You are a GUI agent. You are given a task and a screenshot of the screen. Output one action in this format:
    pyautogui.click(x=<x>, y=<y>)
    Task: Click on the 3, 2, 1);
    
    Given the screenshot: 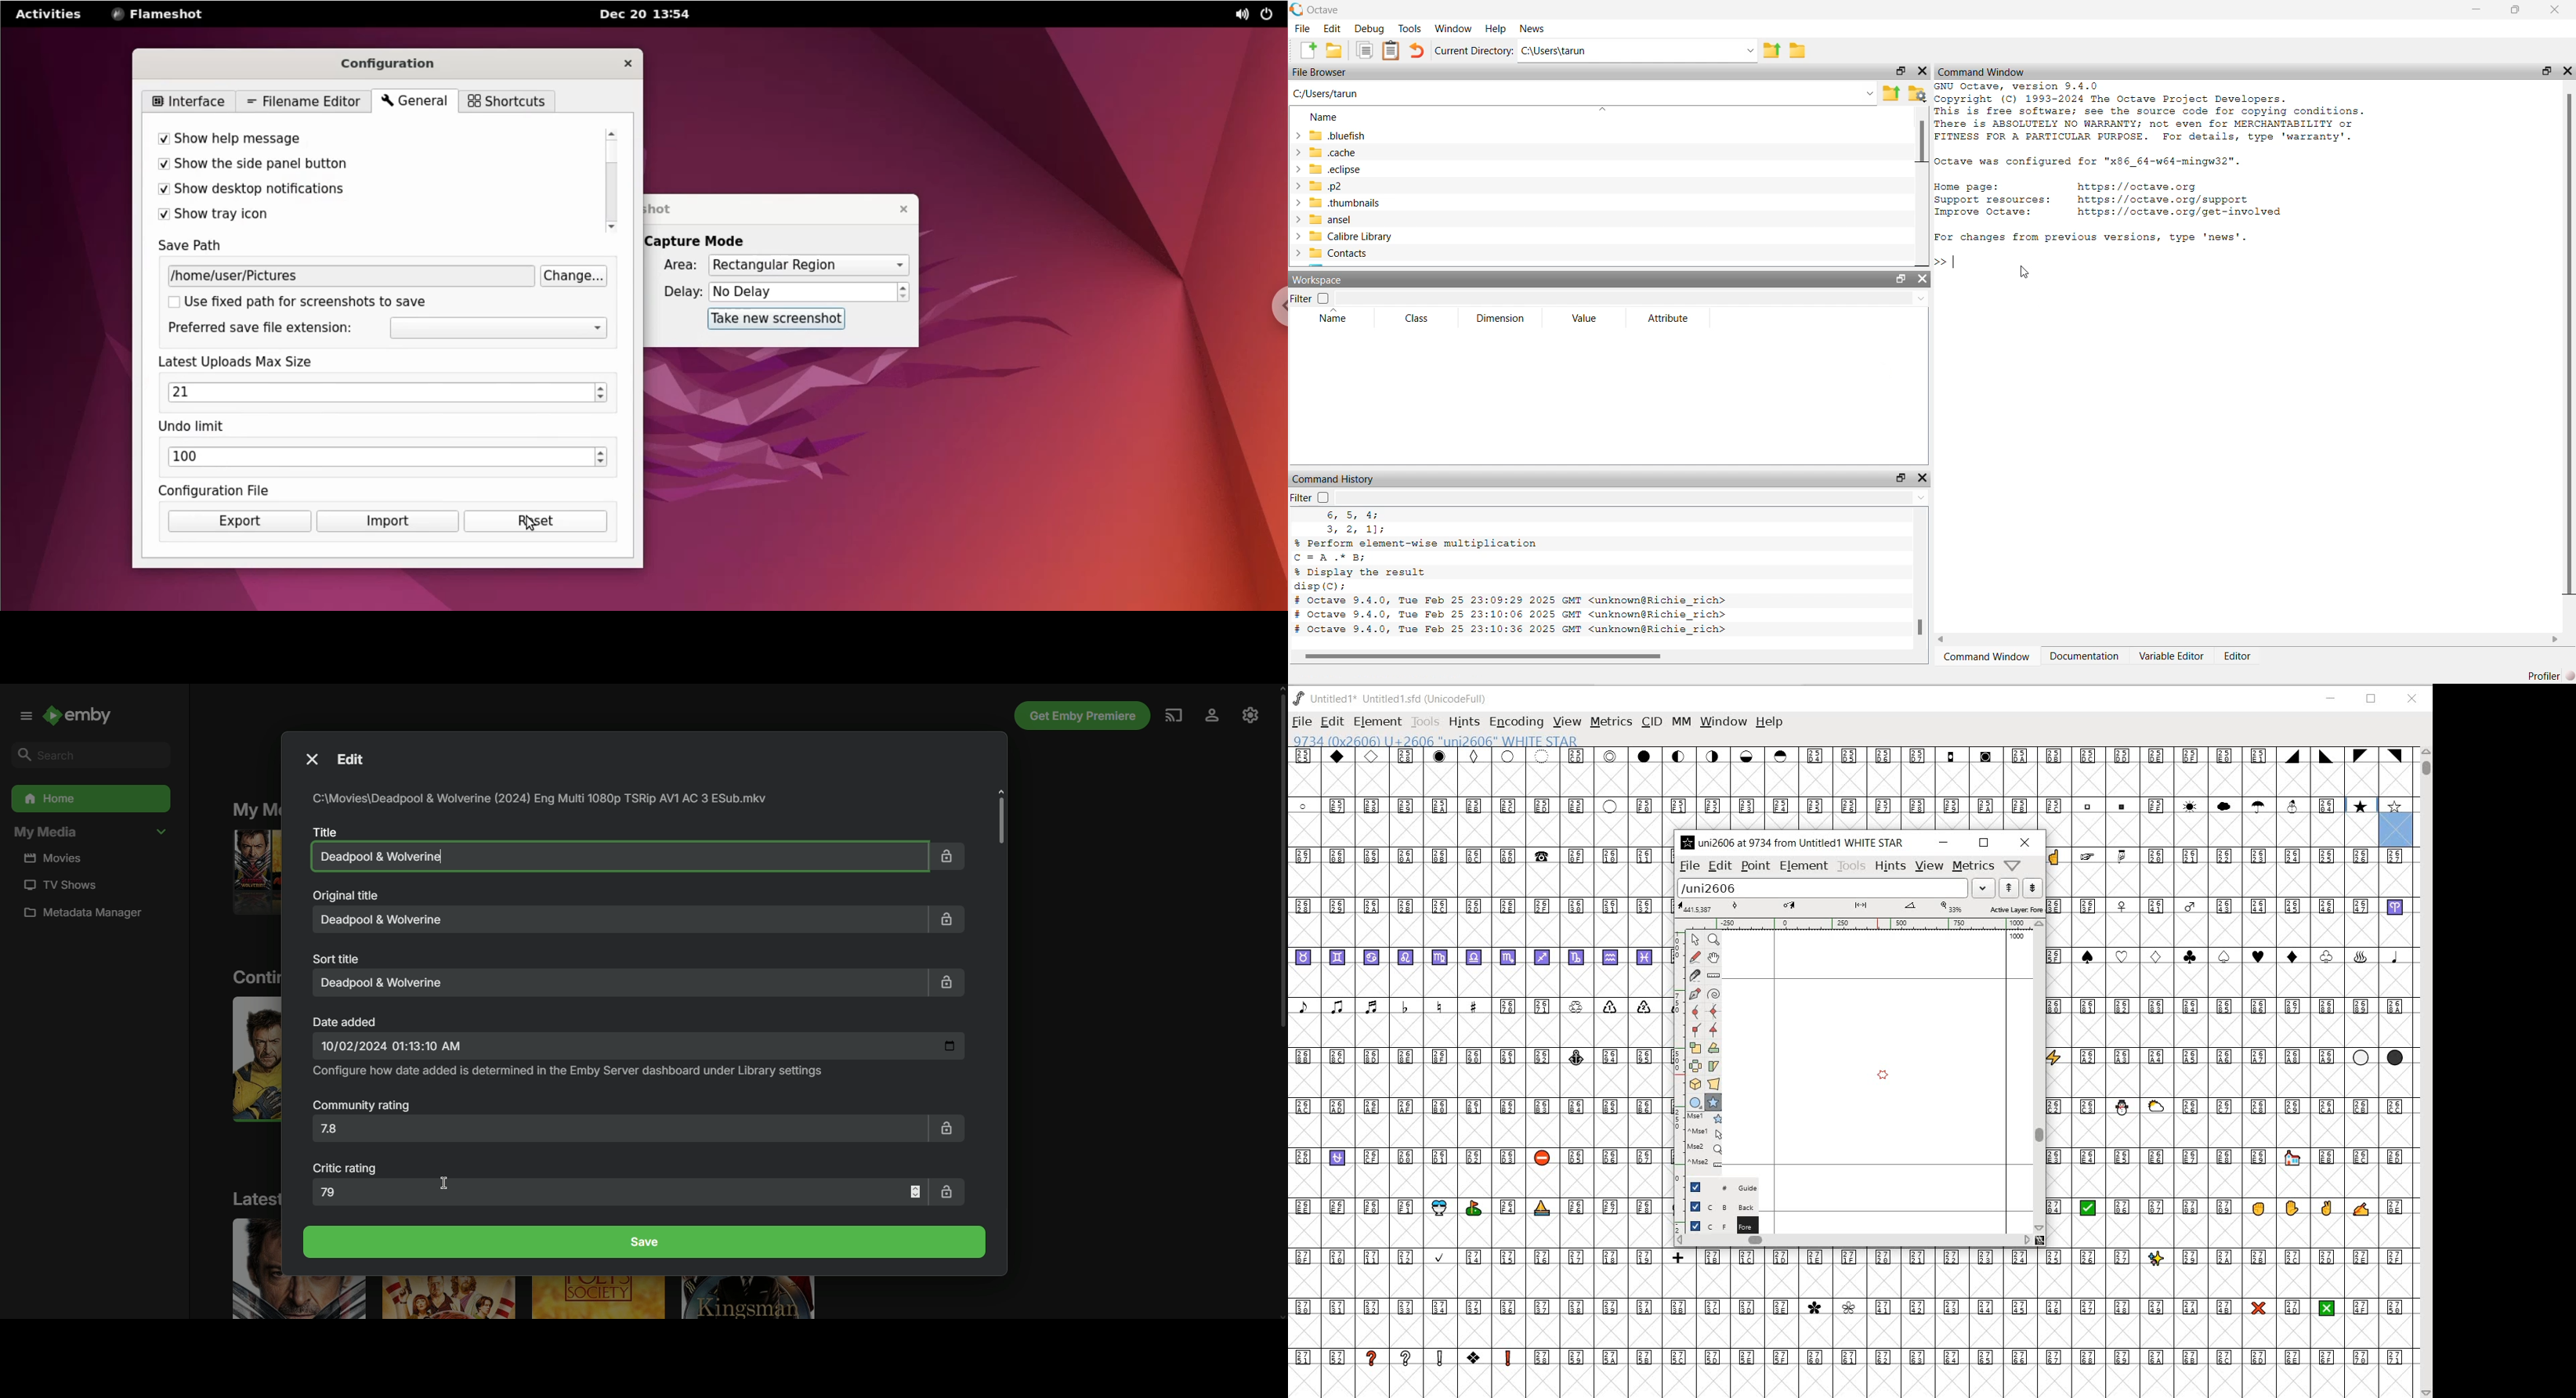 What is the action you would take?
    pyautogui.click(x=1353, y=530)
    